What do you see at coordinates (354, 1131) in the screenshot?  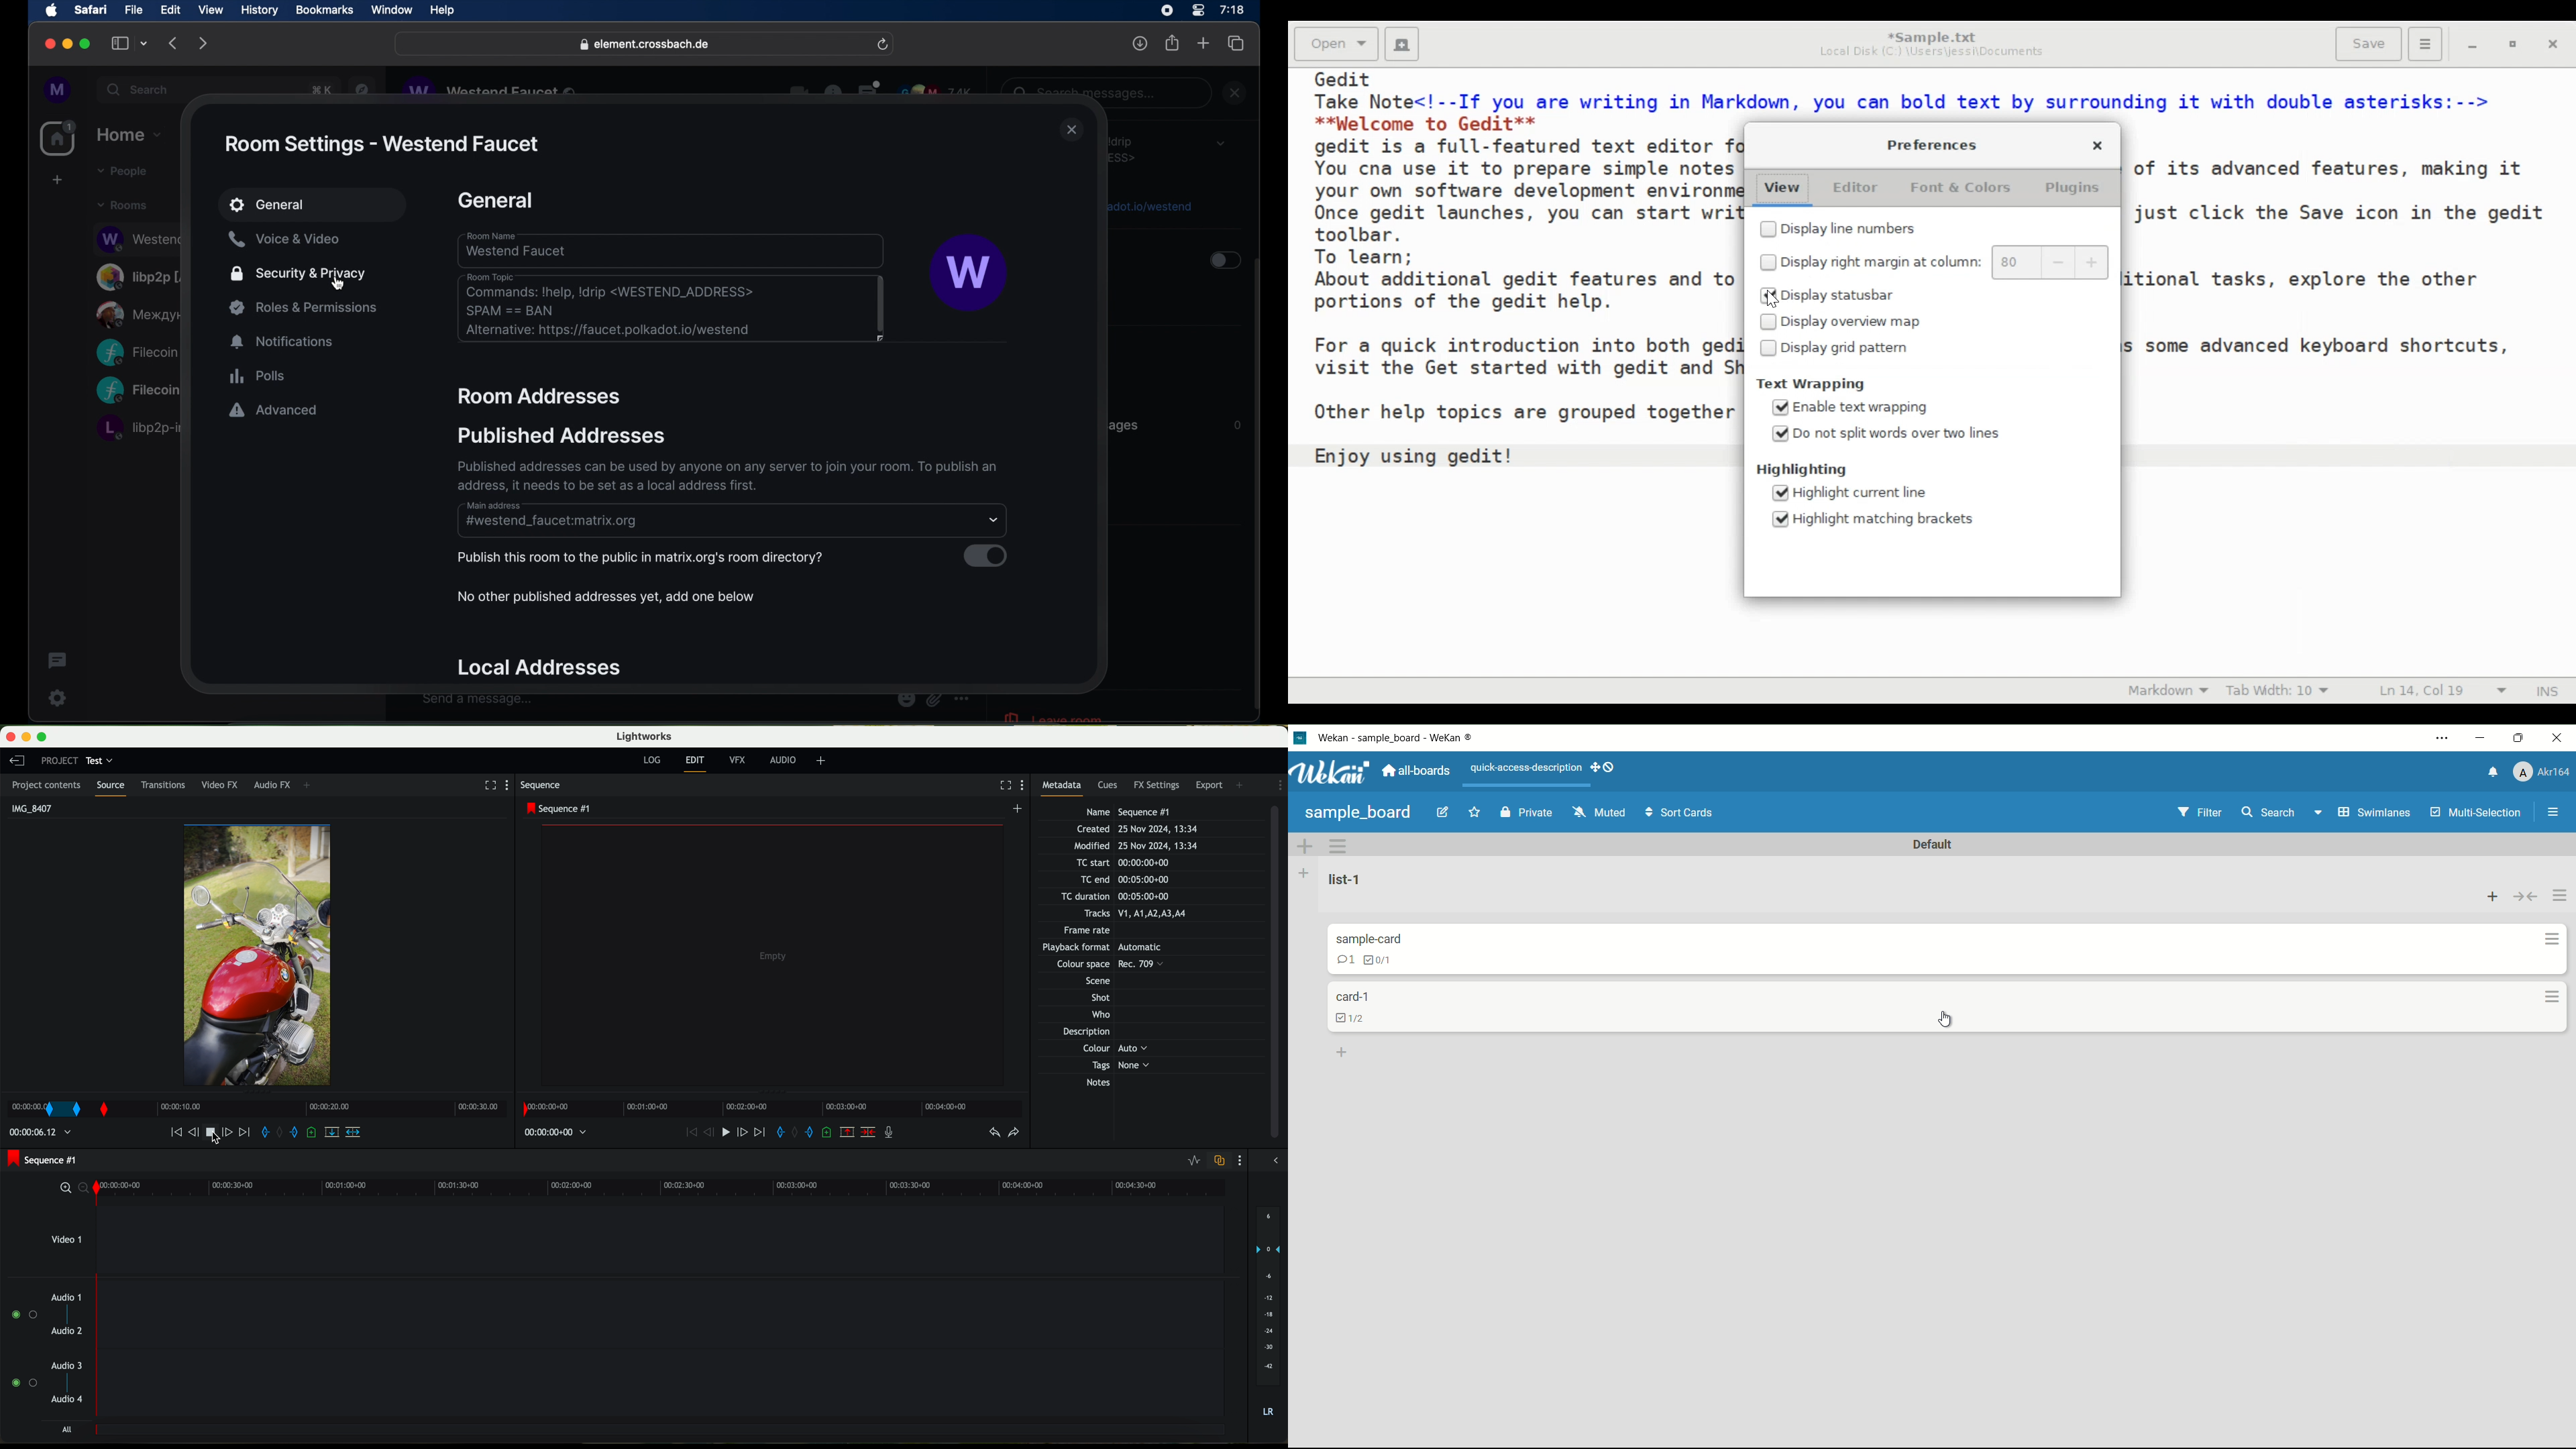 I see `insert into the target sequence` at bounding box center [354, 1131].